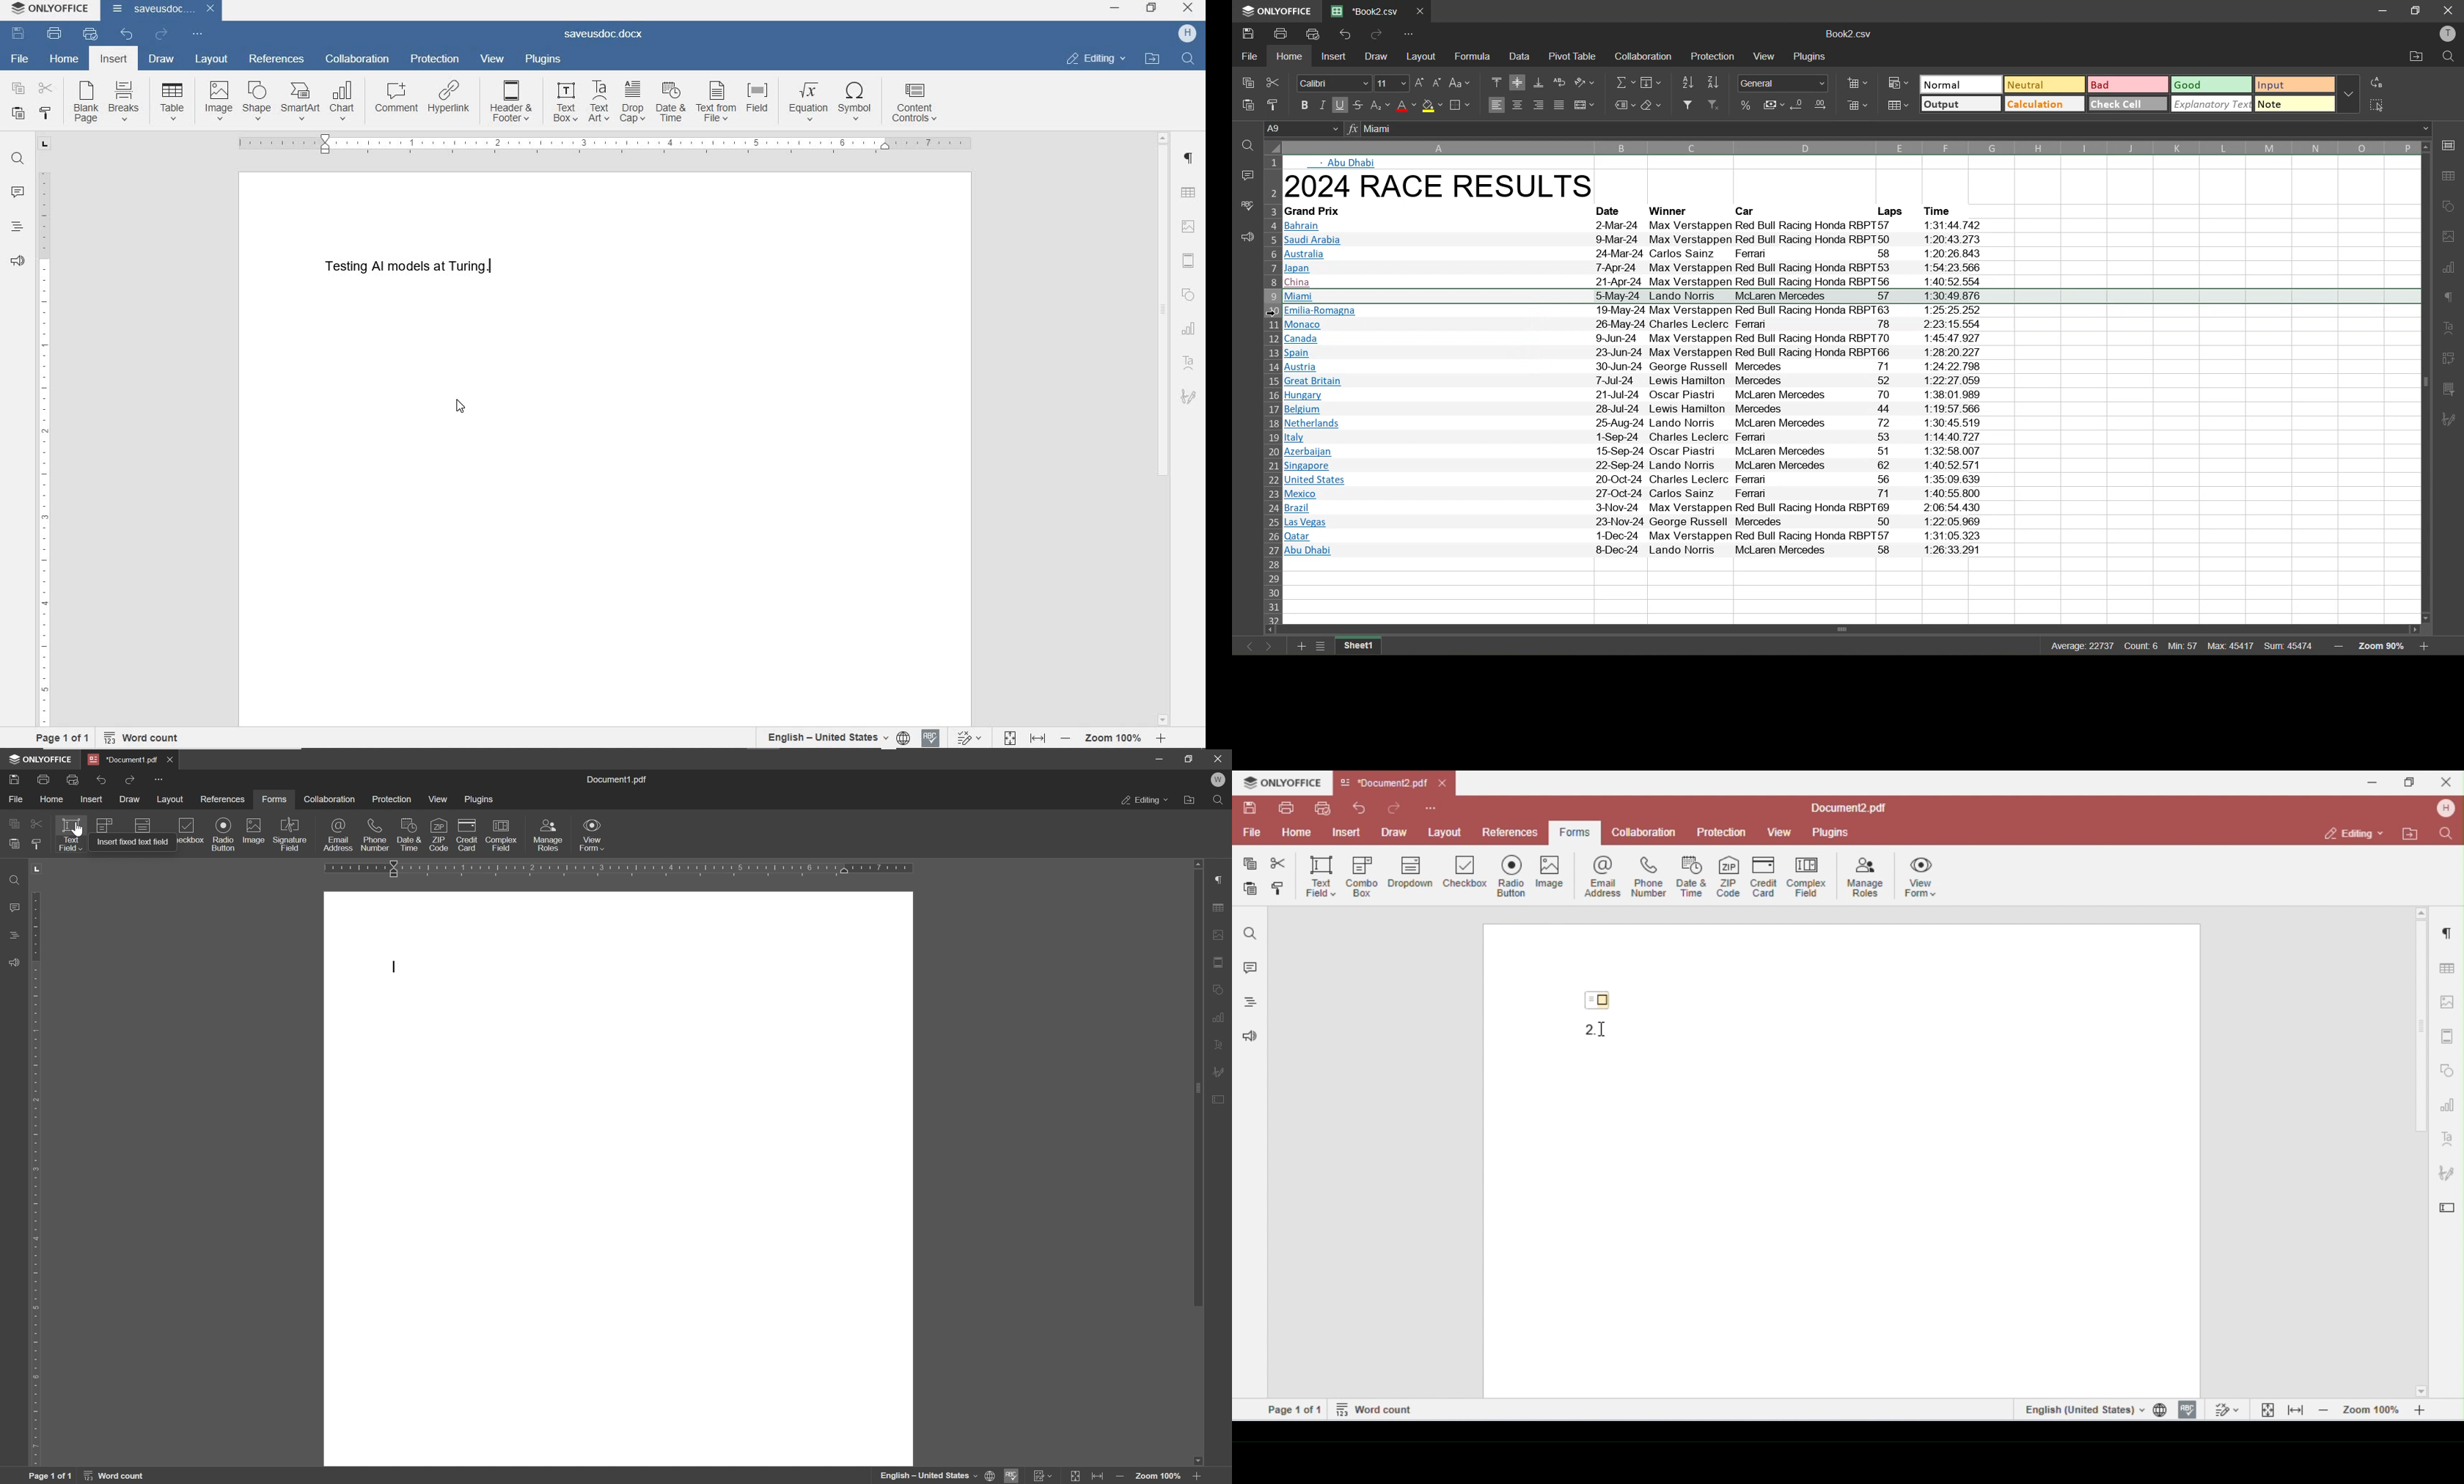 The image size is (2464, 1484). What do you see at coordinates (1313, 34) in the screenshot?
I see `quick print` at bounding box center [1313, 34].